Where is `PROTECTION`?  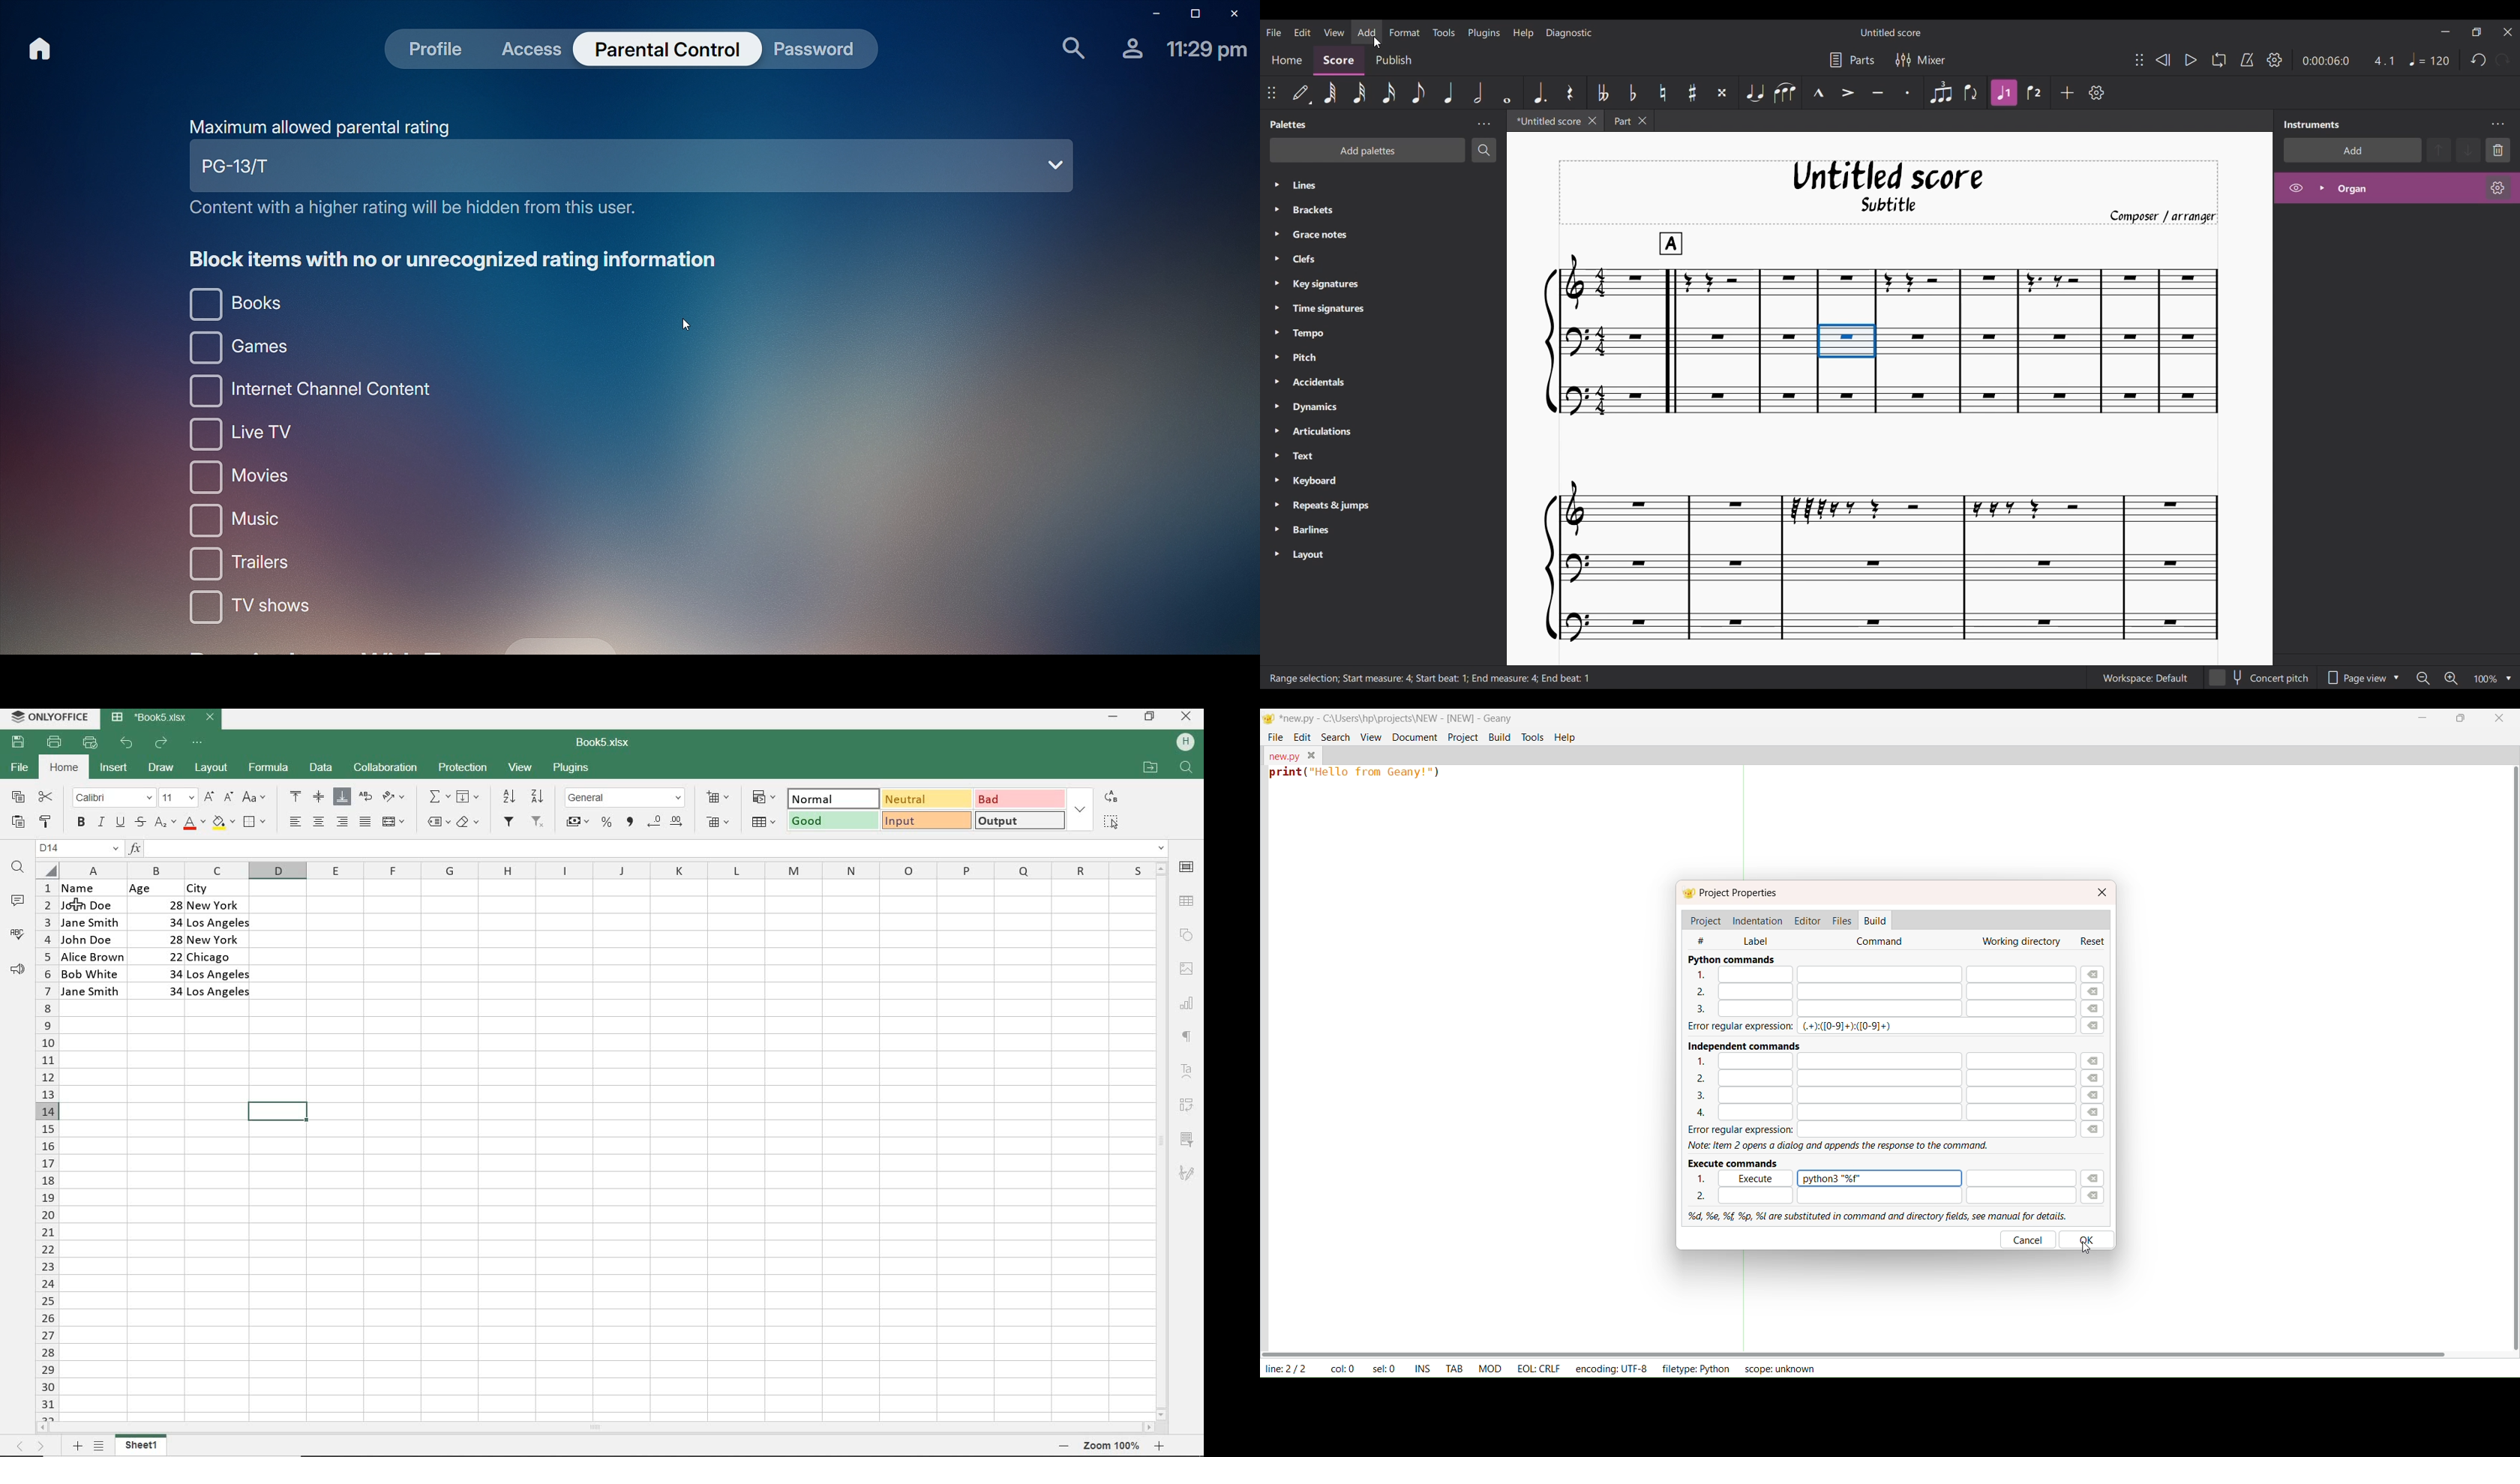
PROTECTION is located at coordinates (463, 767).